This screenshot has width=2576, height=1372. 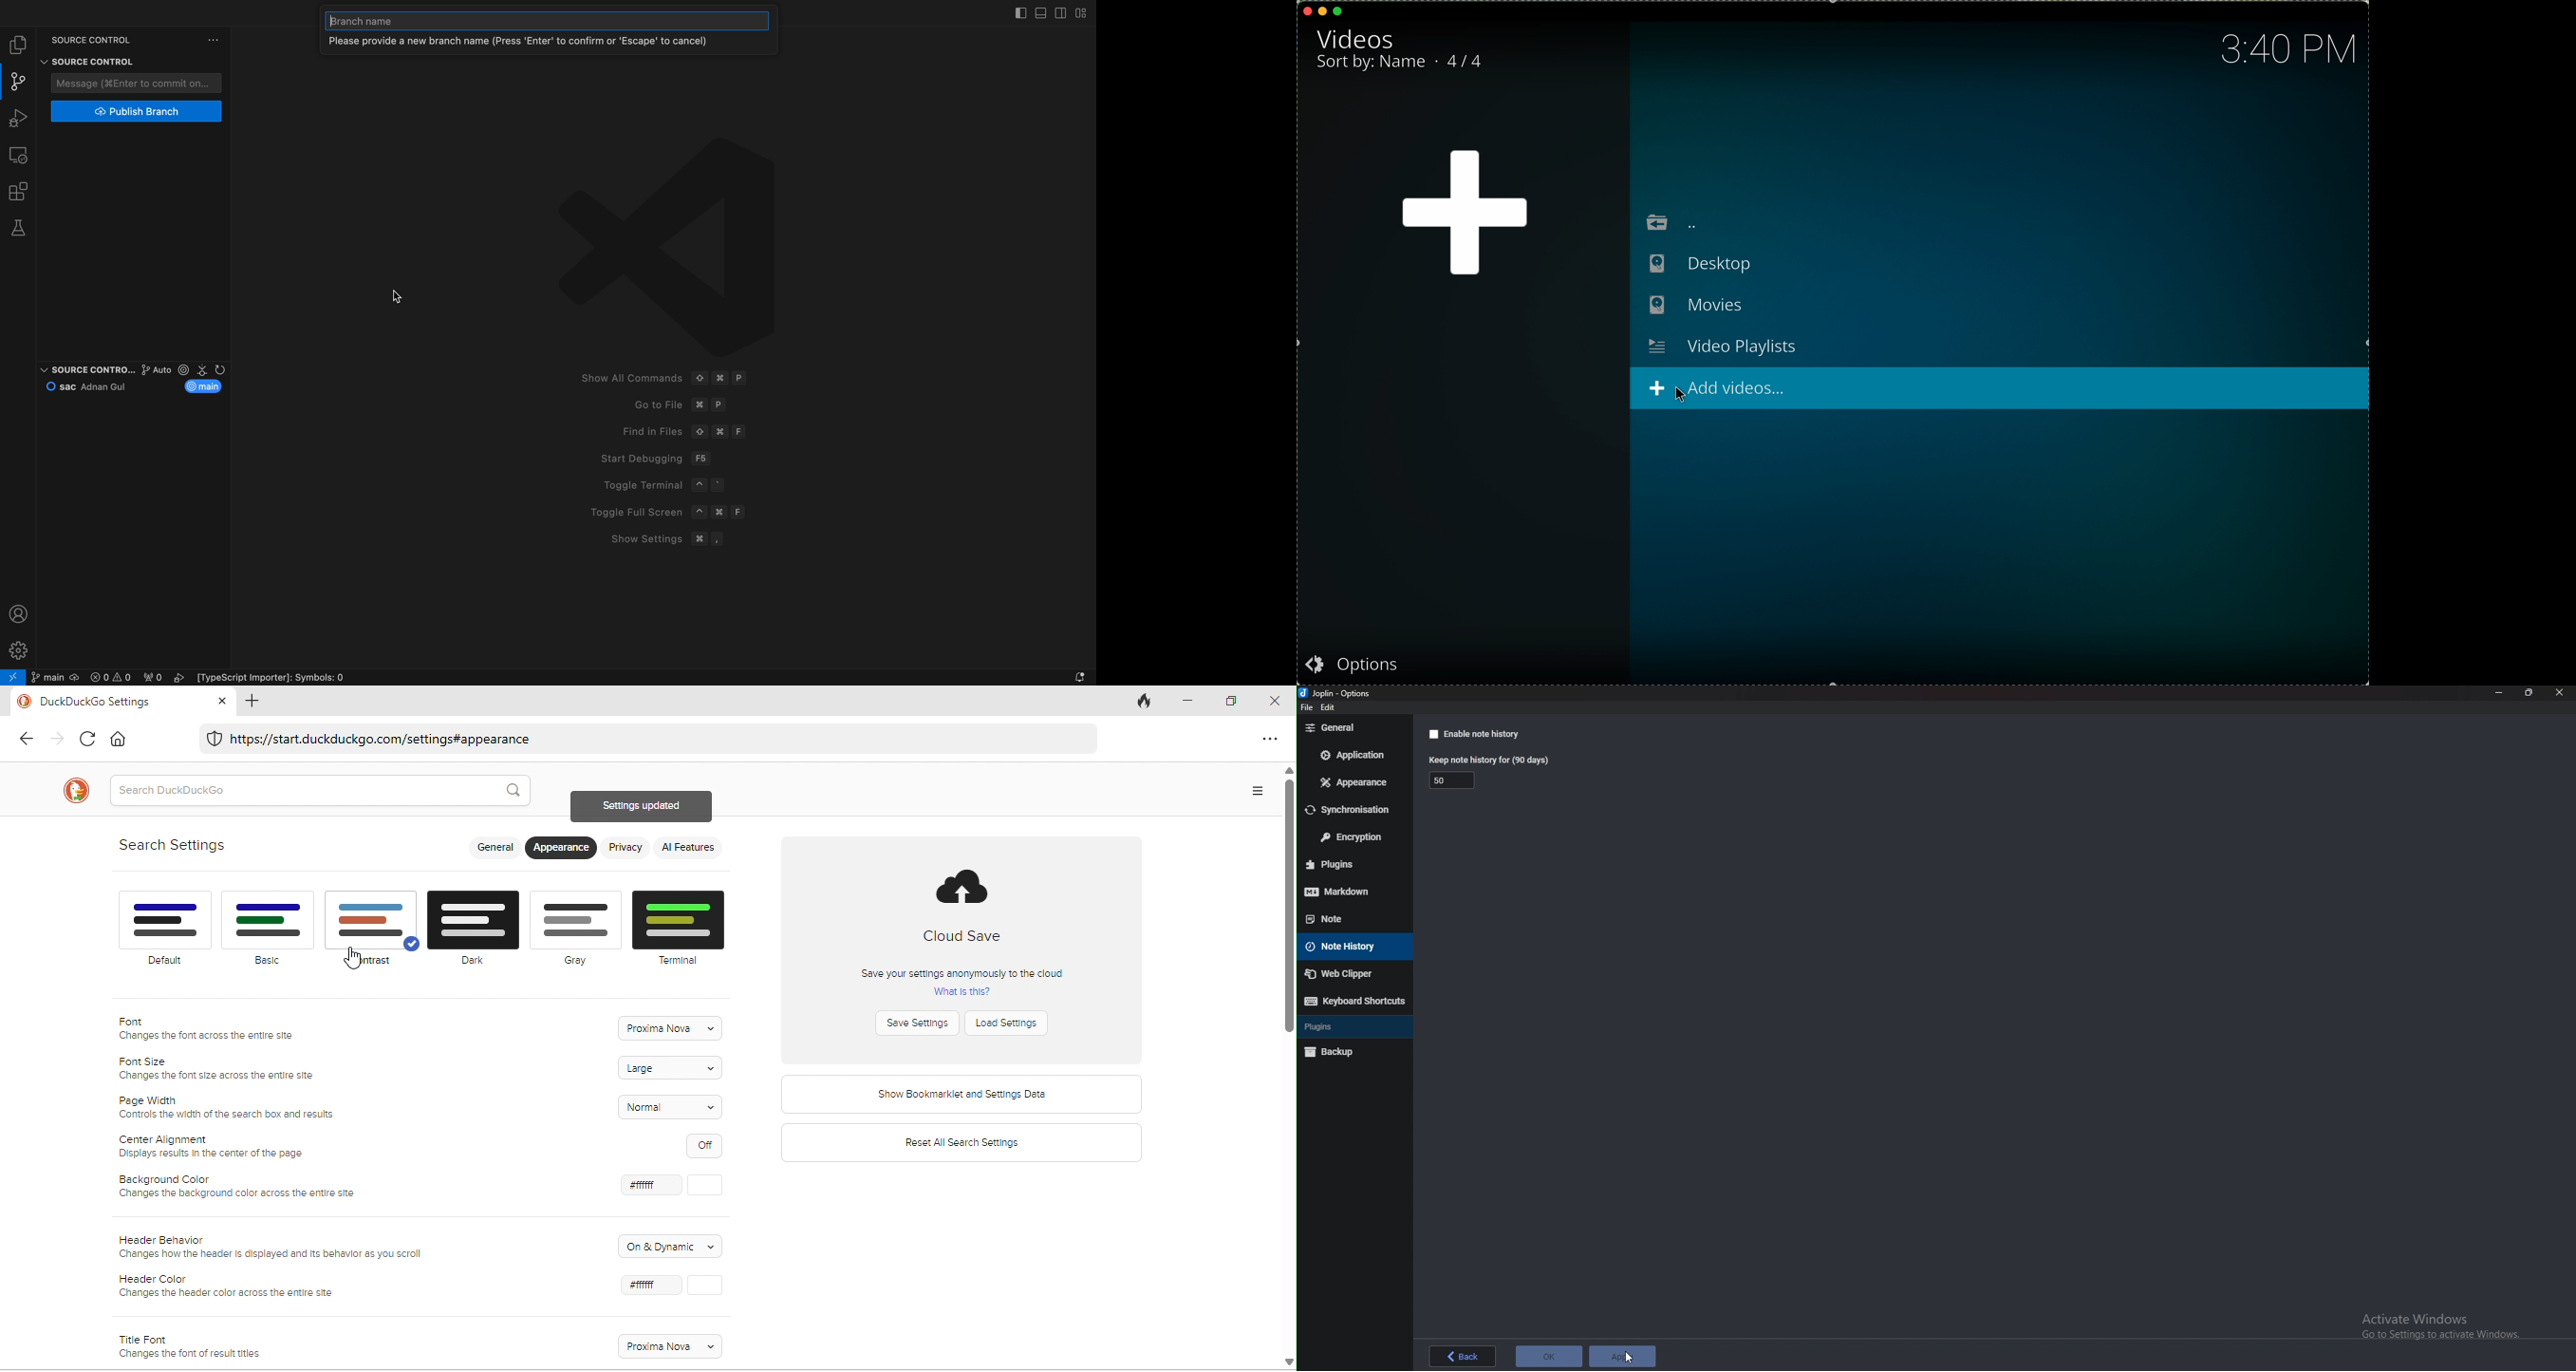 What do you see at coordinates (2562, 693) in the screenshot?
I see `close` at bounding box center [2562, 693].